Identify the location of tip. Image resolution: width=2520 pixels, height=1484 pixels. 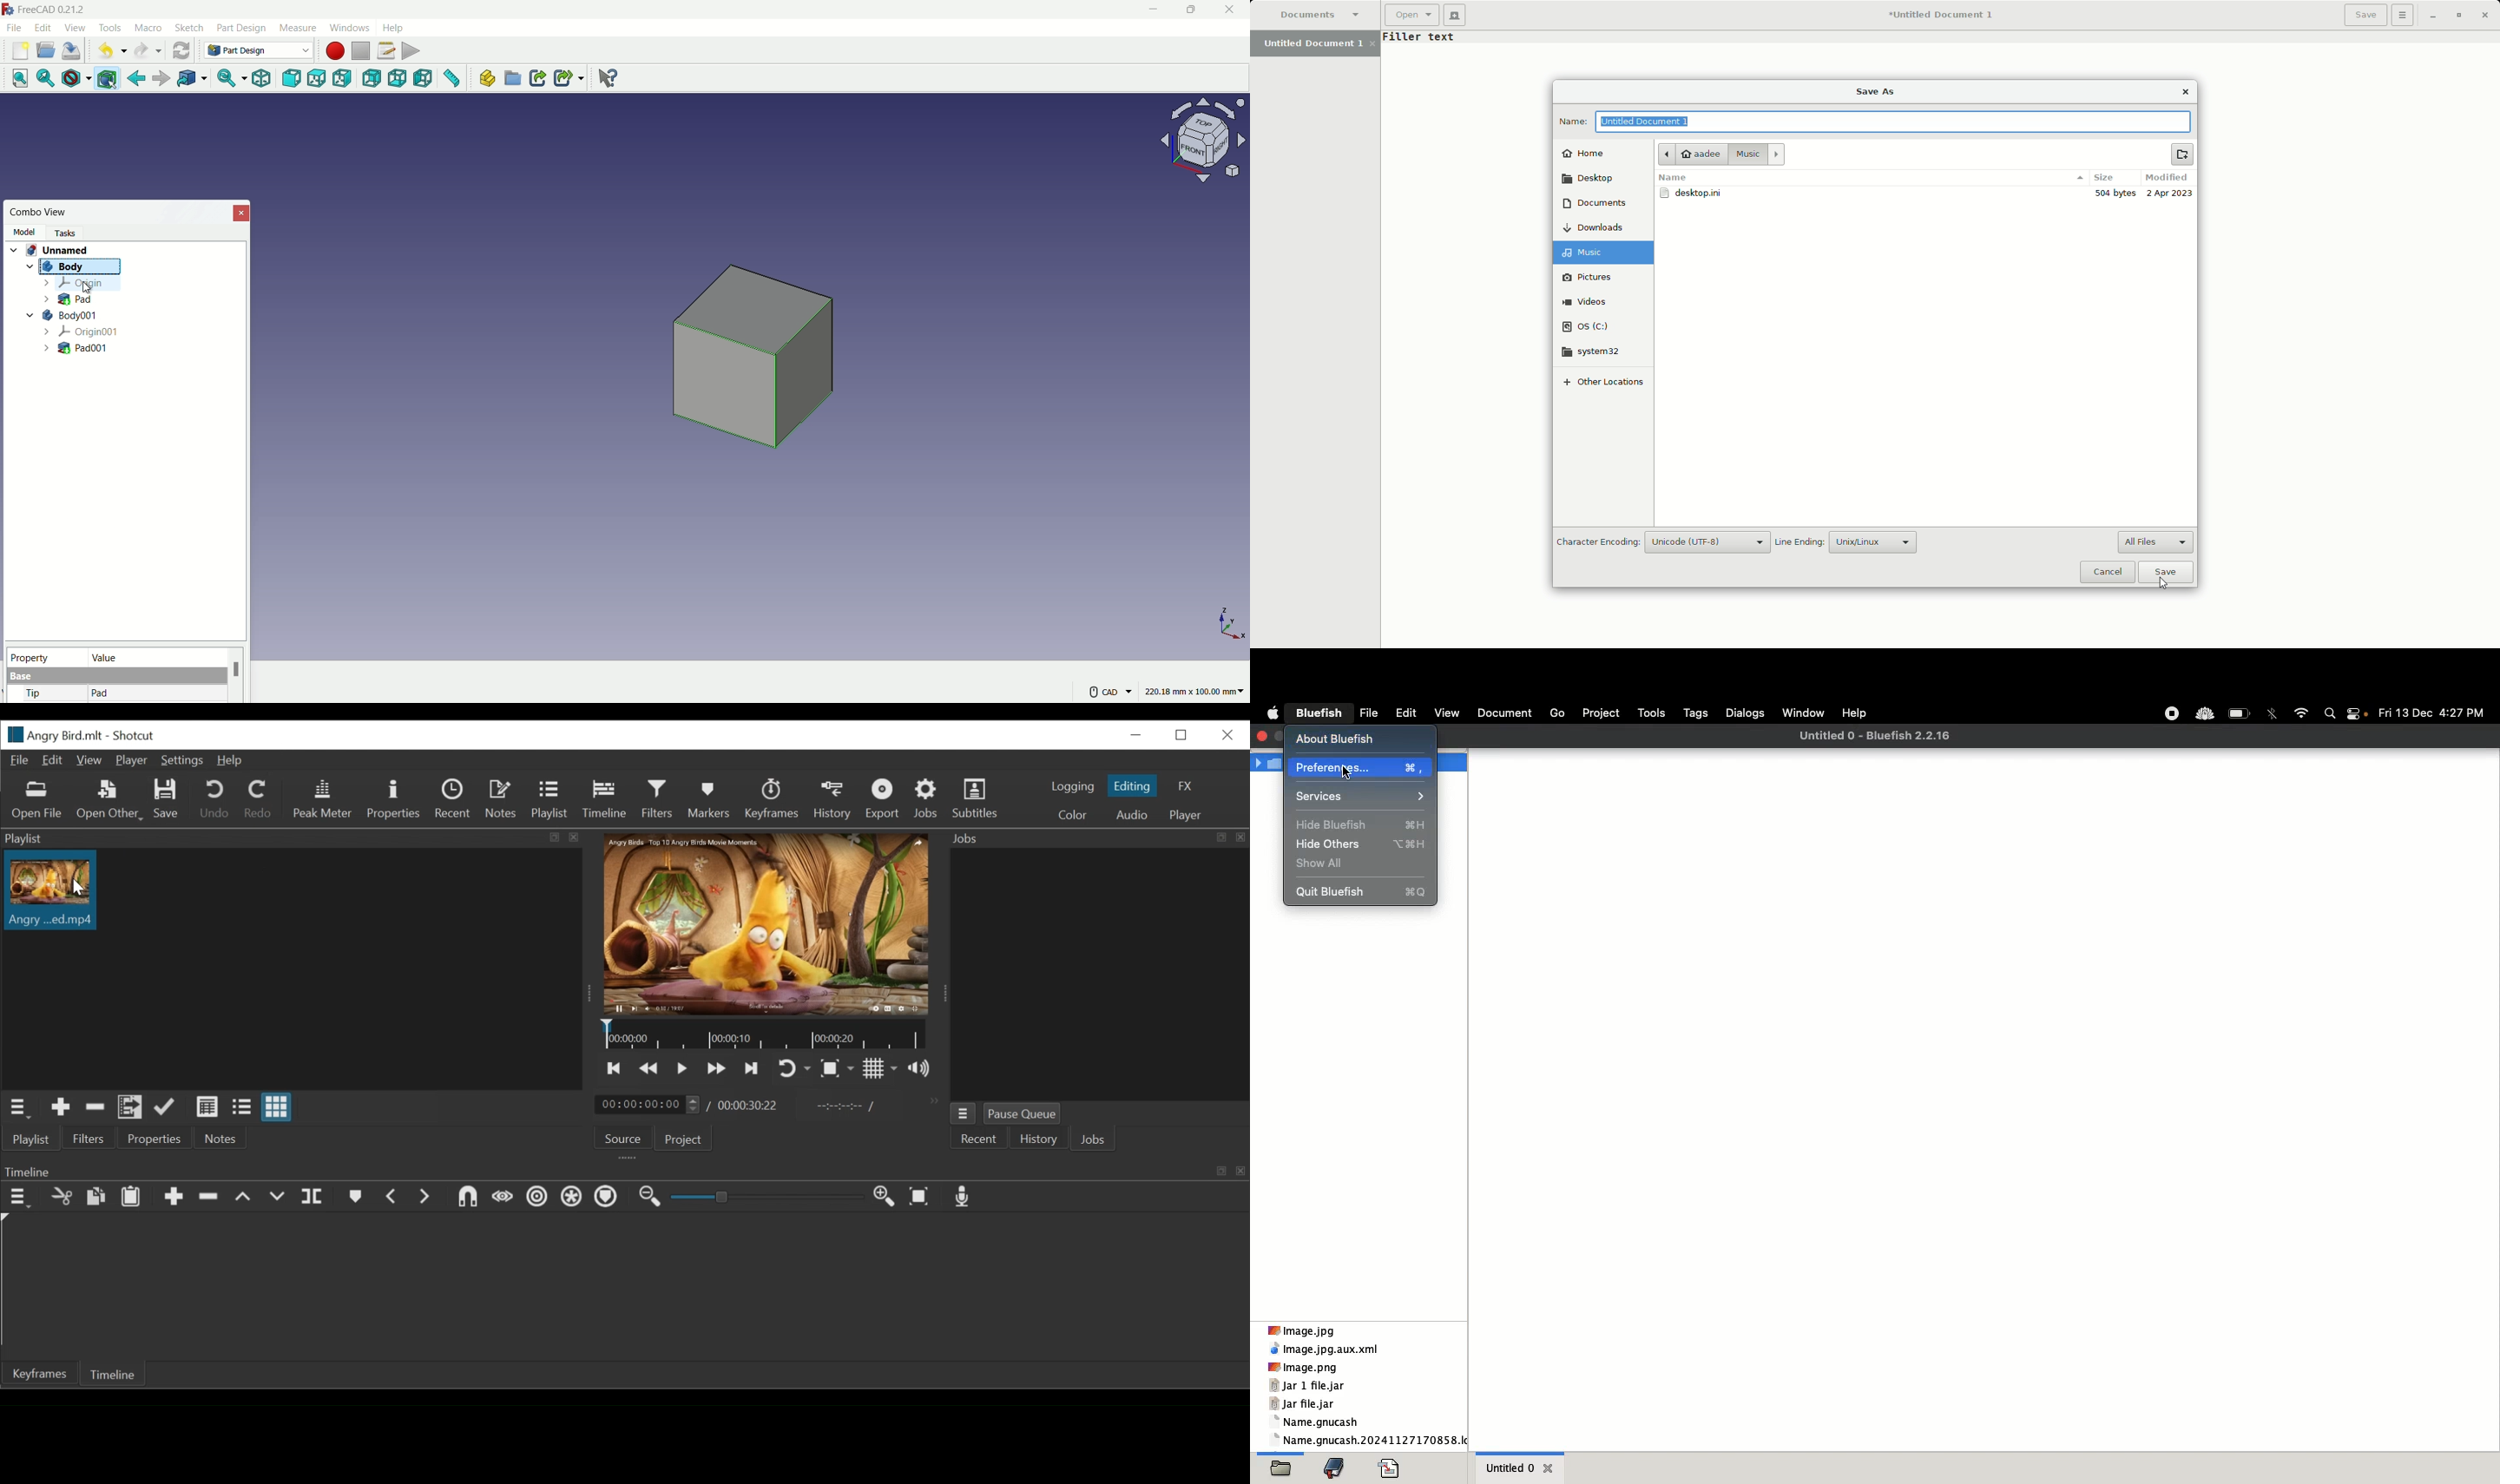
(35, 694).